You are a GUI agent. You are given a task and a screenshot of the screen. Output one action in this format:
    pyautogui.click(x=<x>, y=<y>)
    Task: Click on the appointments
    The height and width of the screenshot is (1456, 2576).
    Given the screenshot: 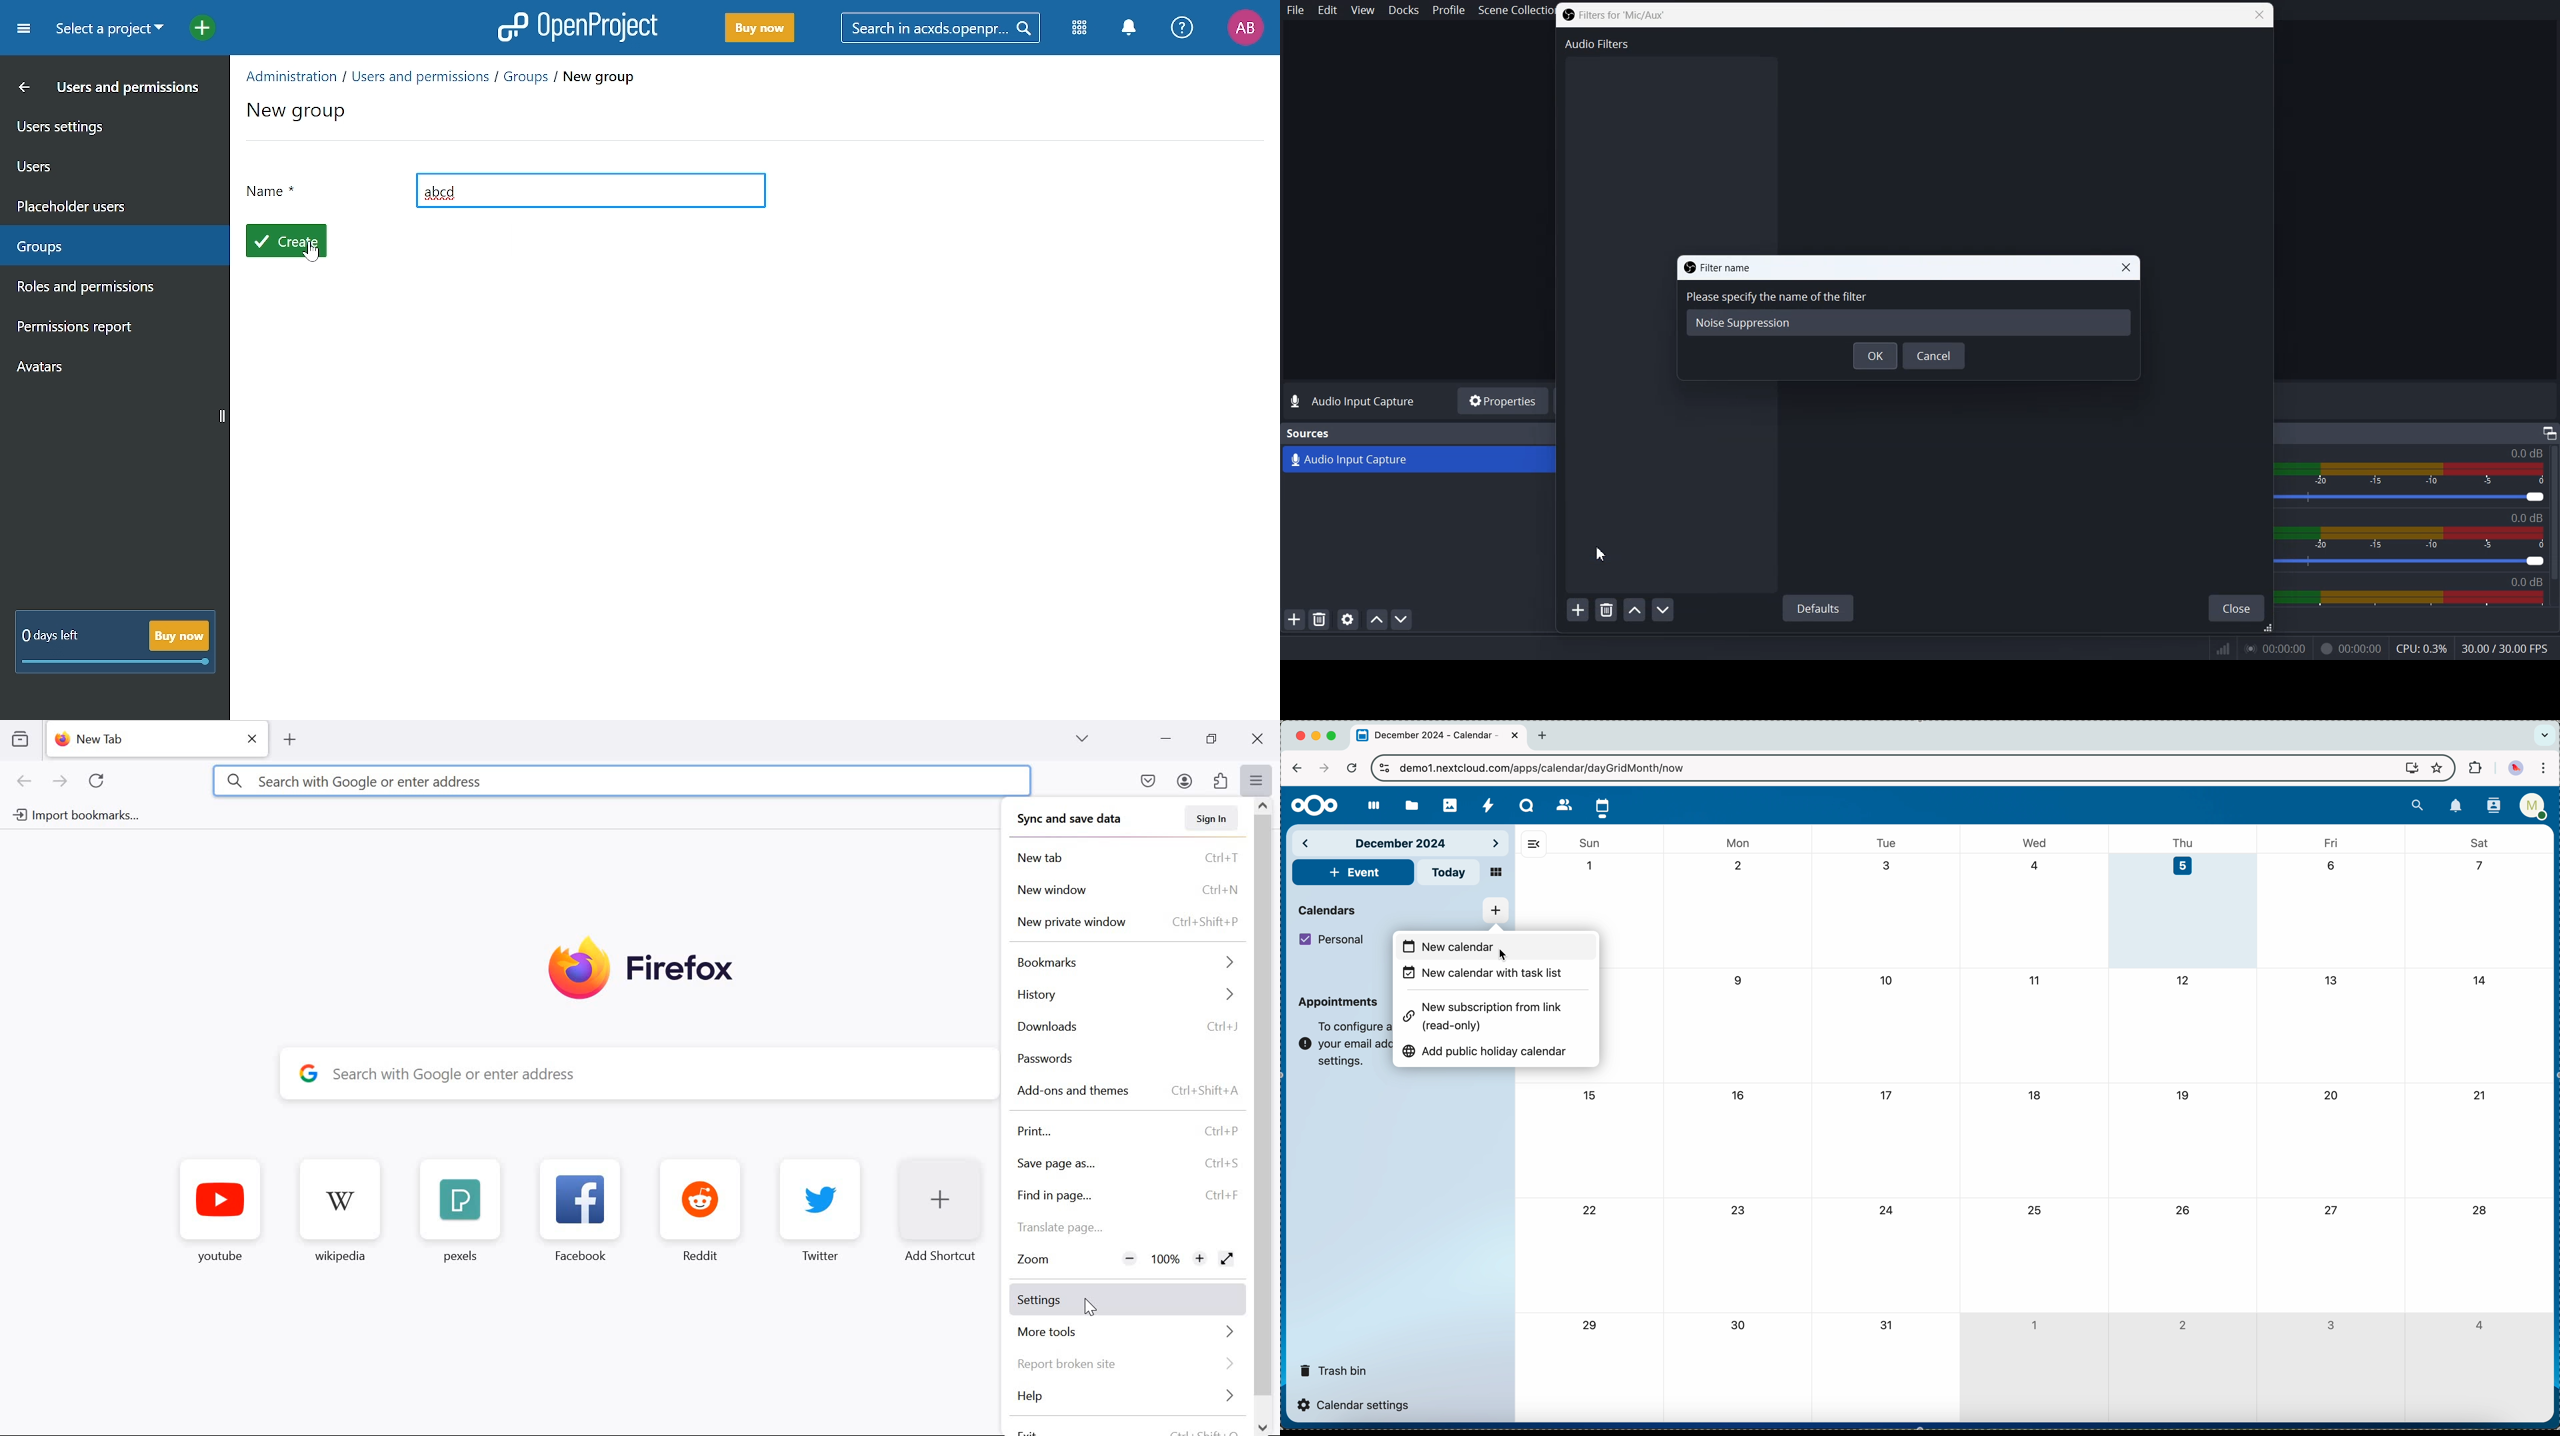 What is the action you would take?
    pyautogui.click(x=1339, y=1002)
    